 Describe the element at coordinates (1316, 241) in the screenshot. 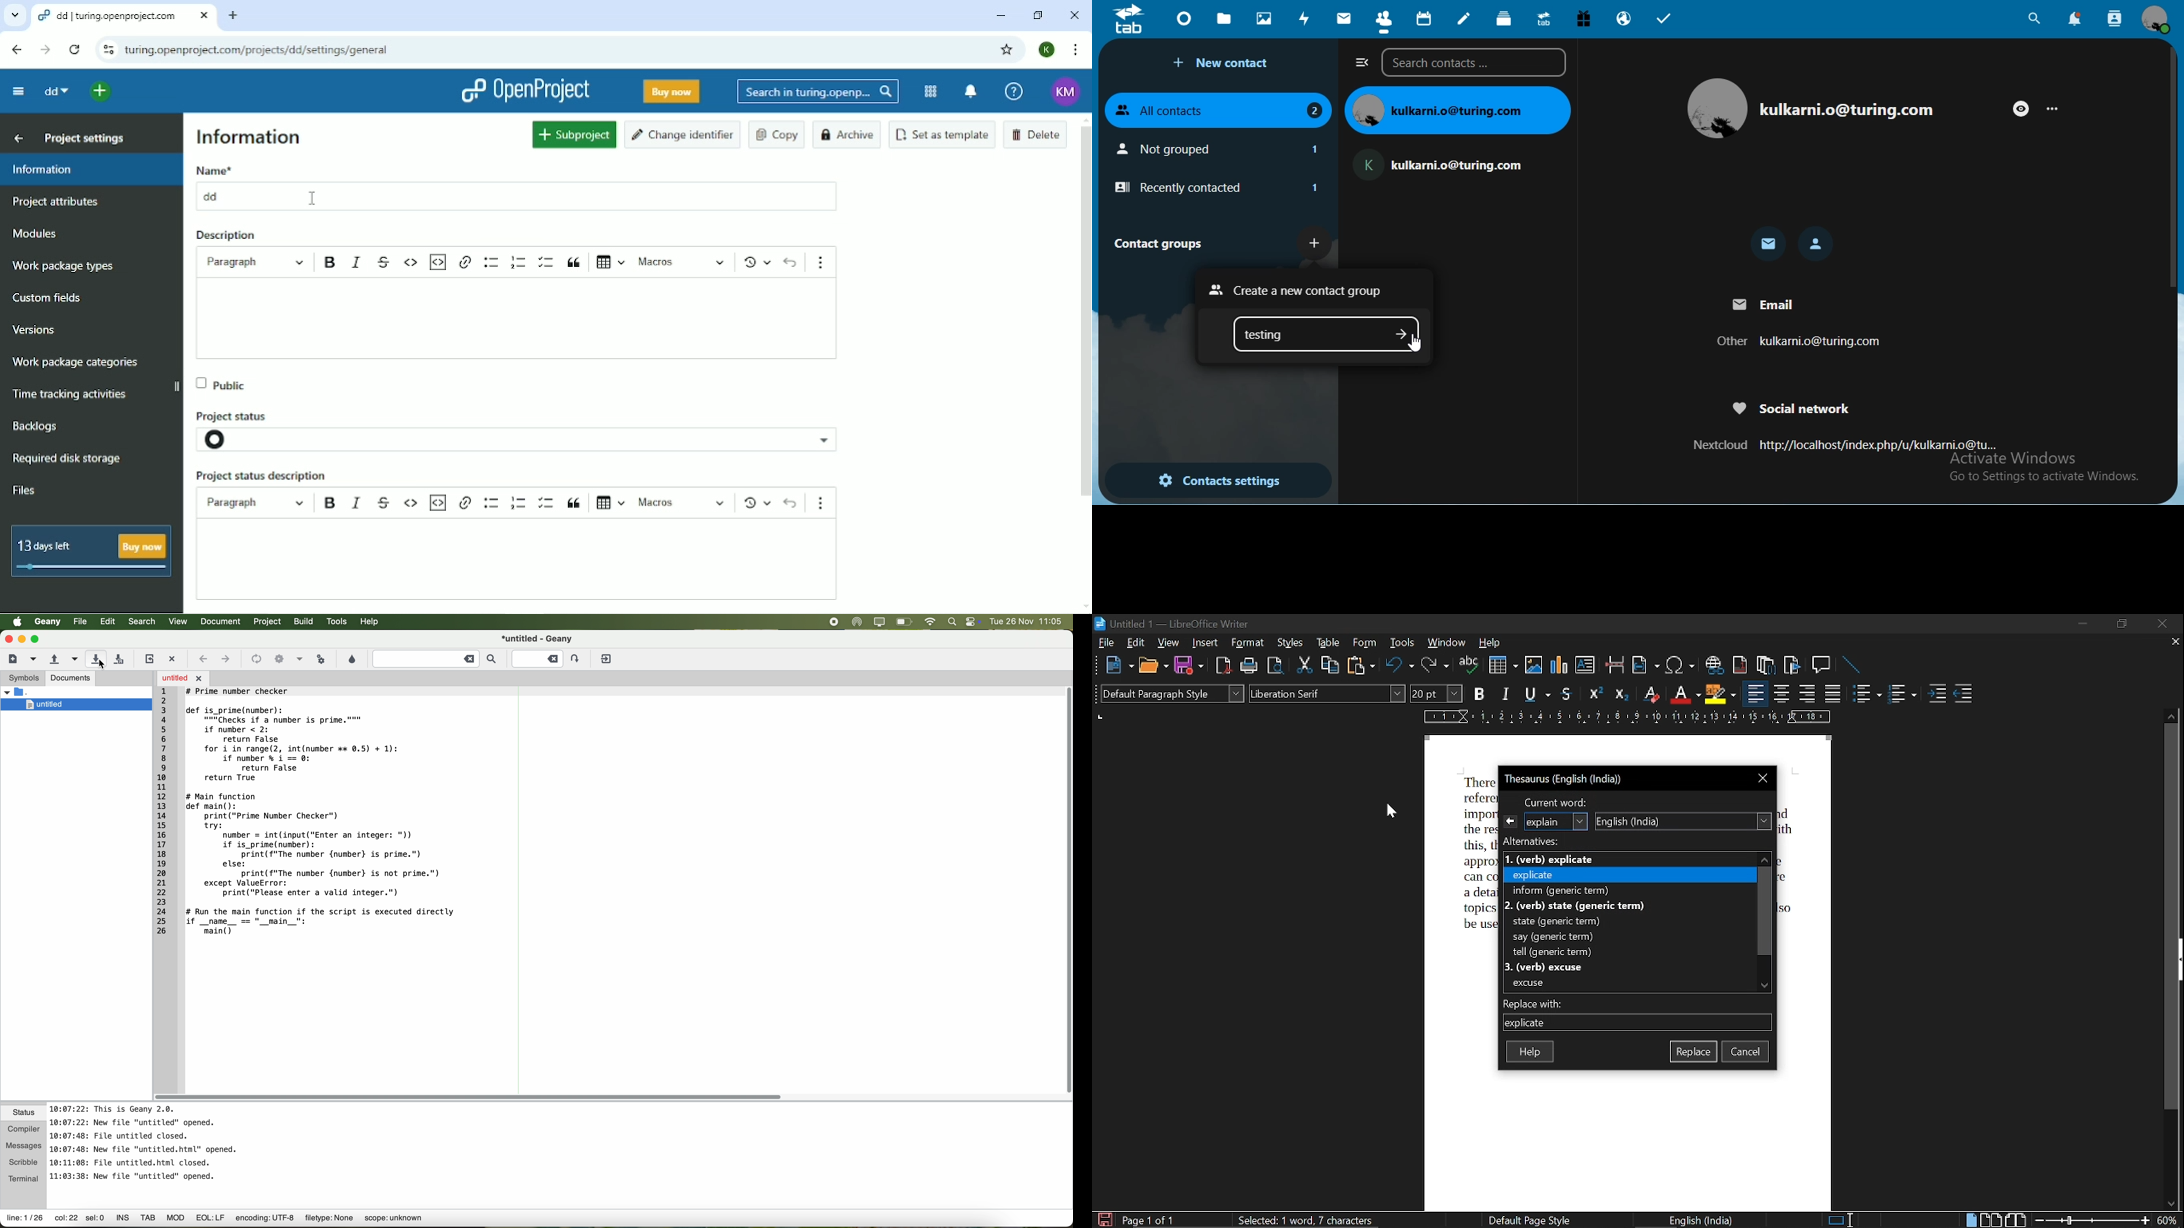

I see `add` at that location.